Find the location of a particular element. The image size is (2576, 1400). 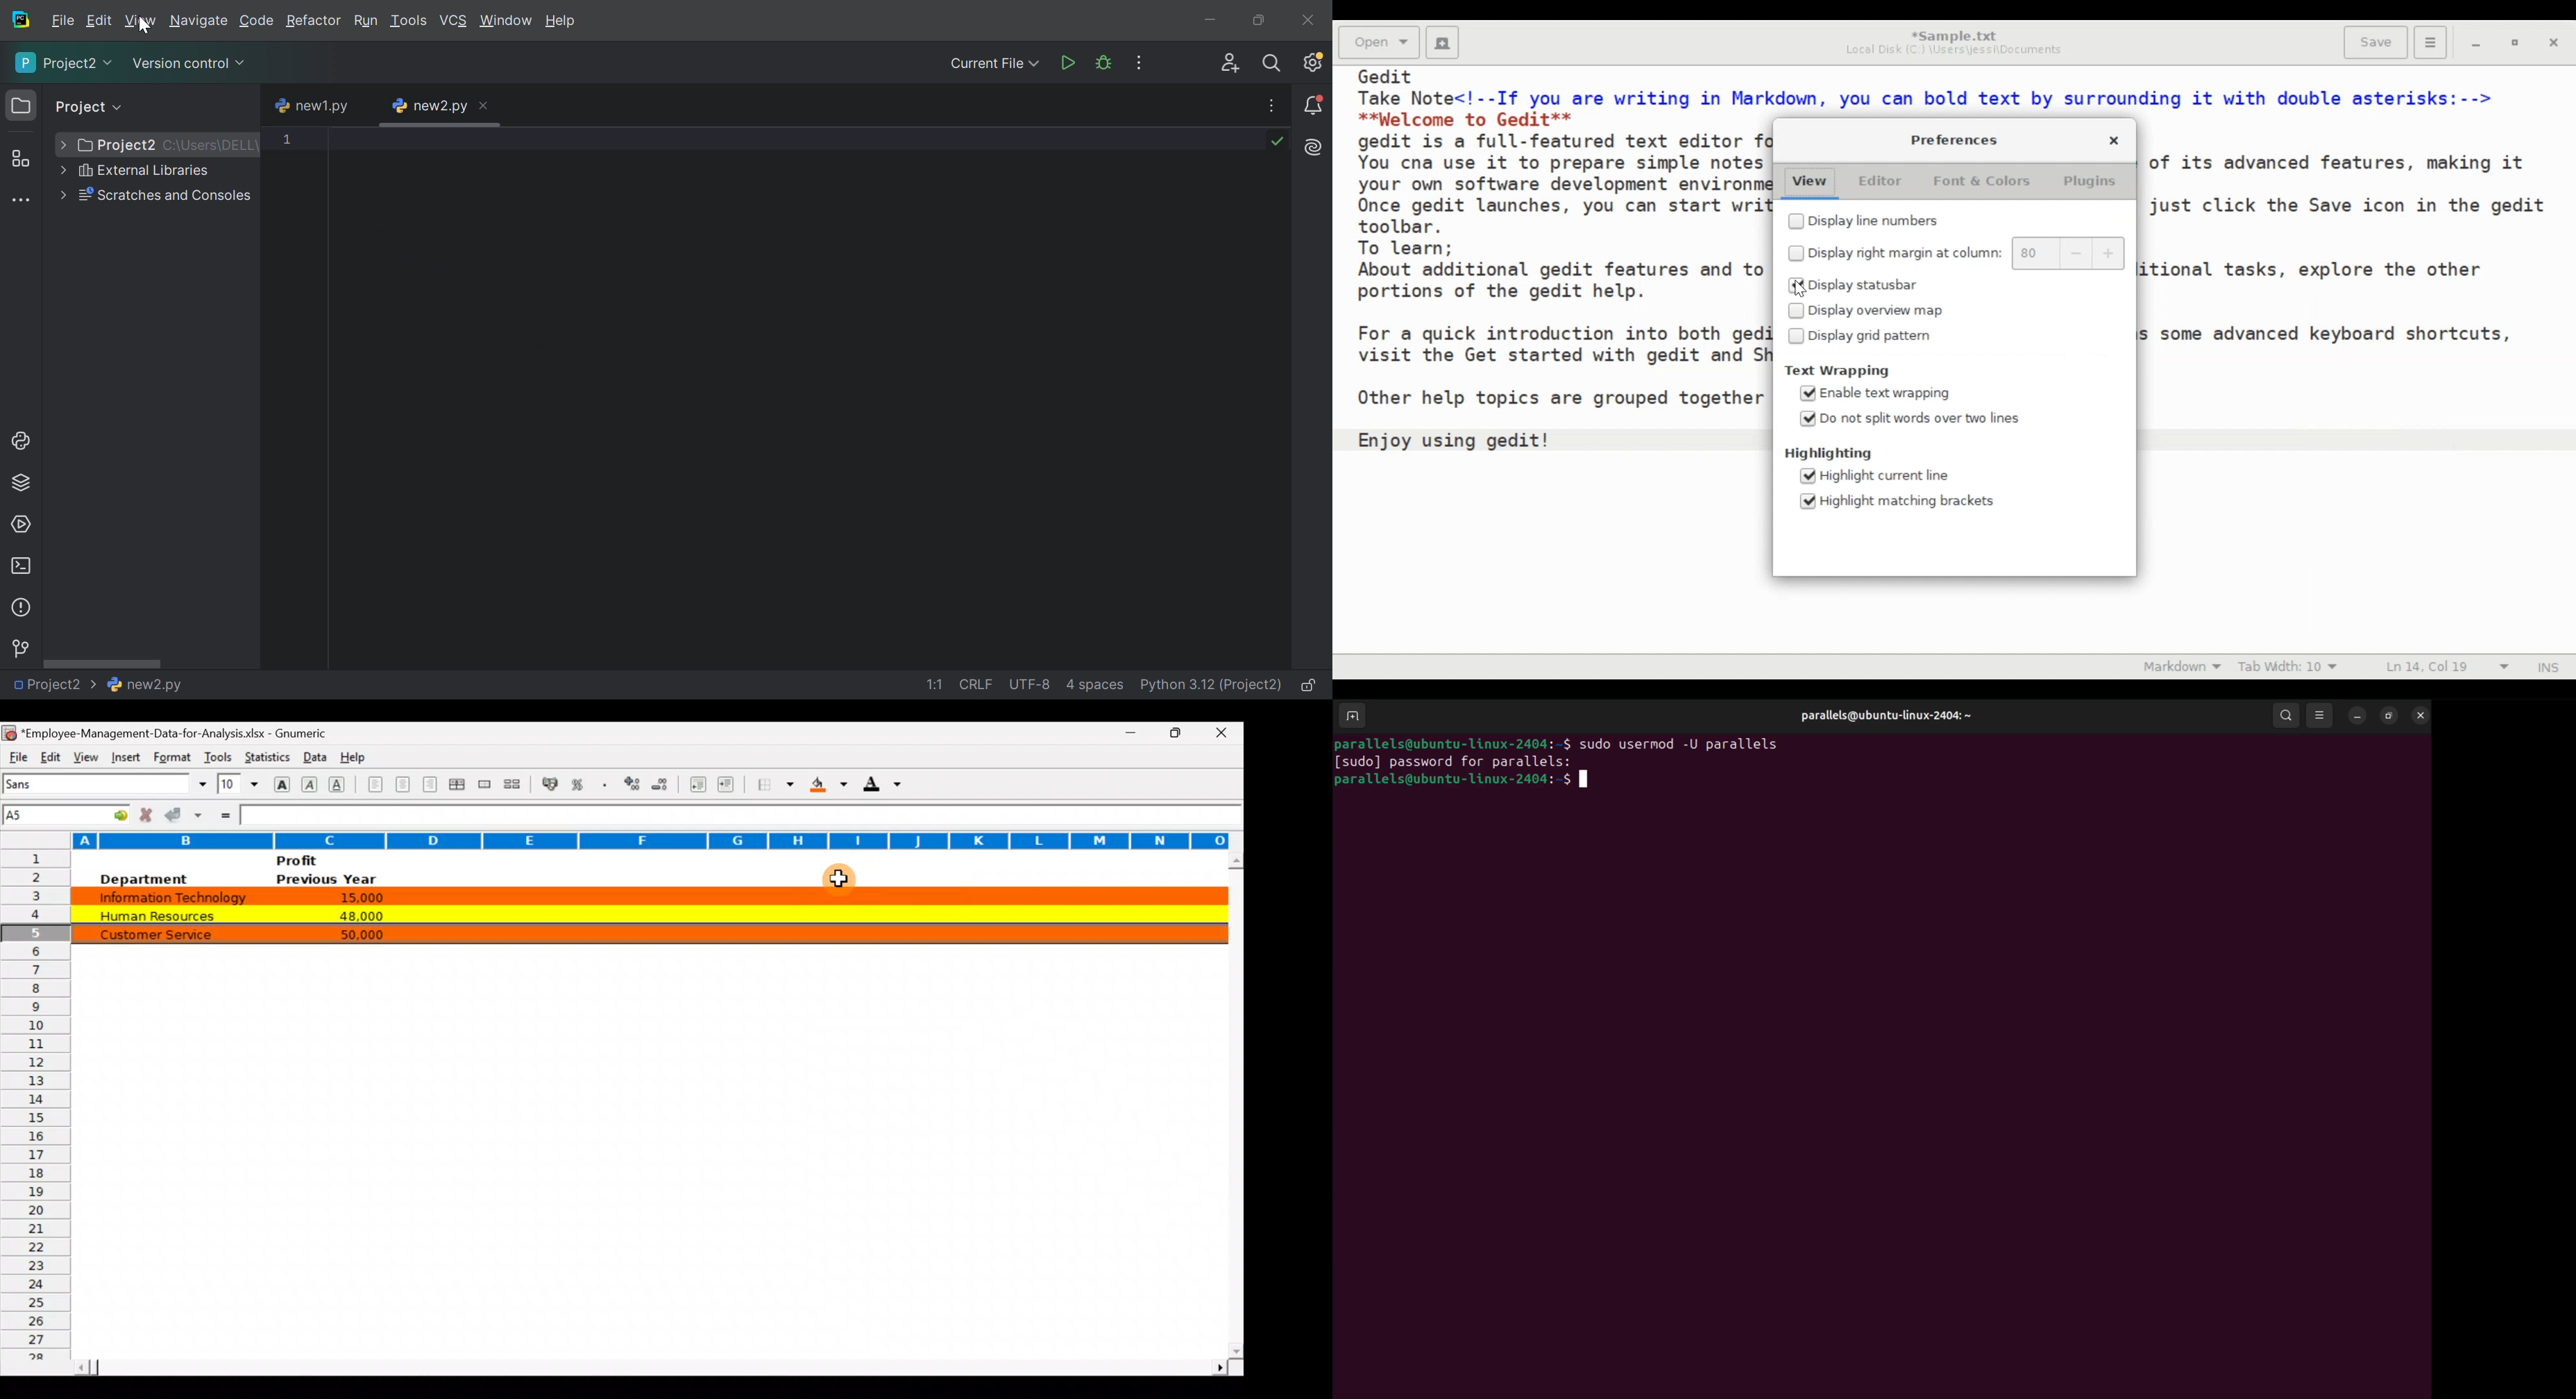

Save is located at coordinates (2375, 43).